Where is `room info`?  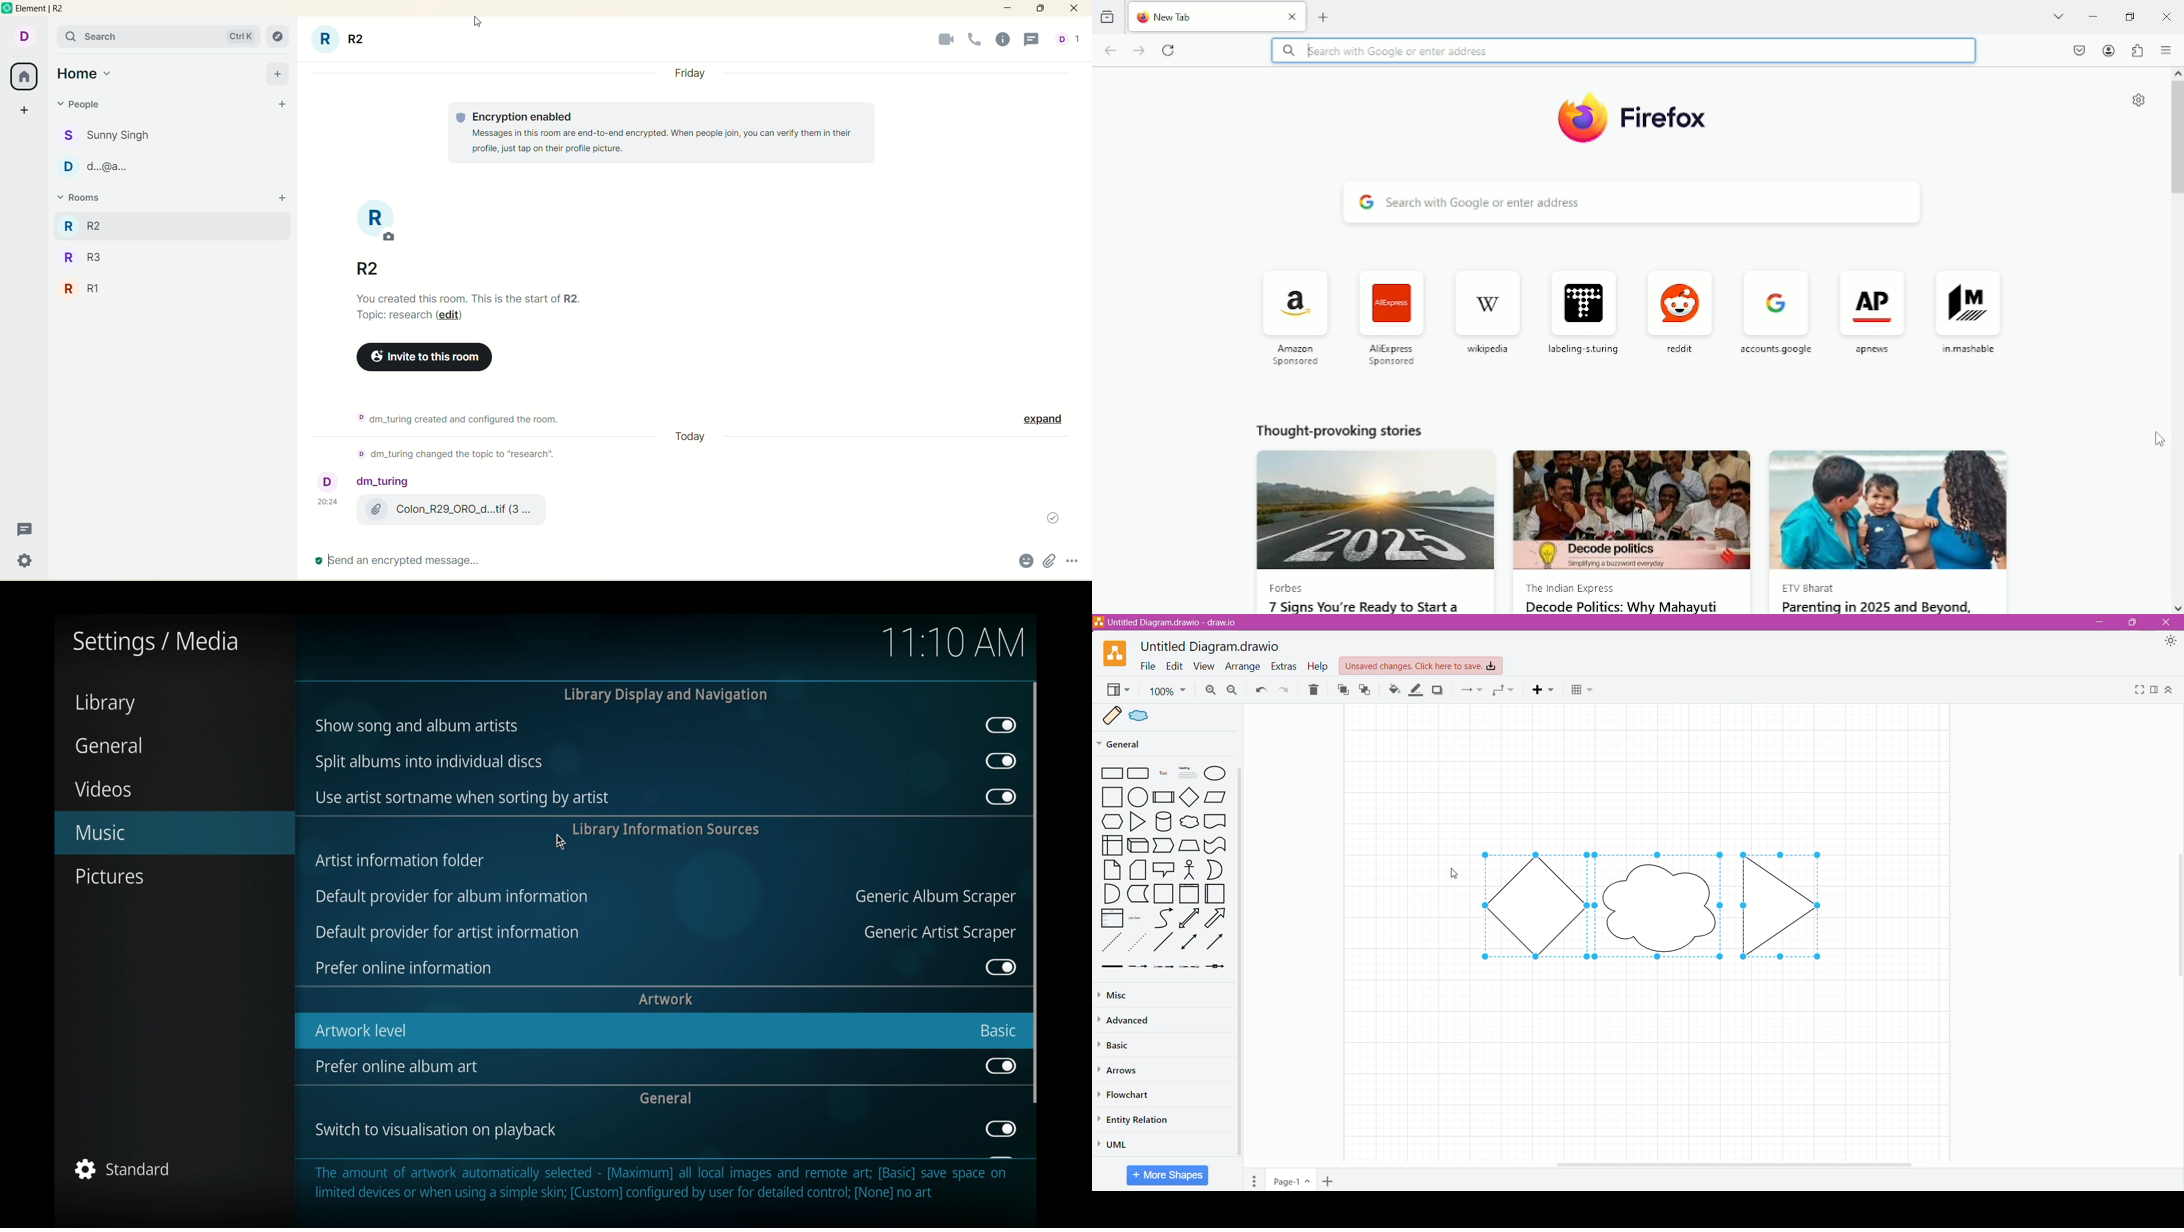 room info is located at coordinates (1006, 40).